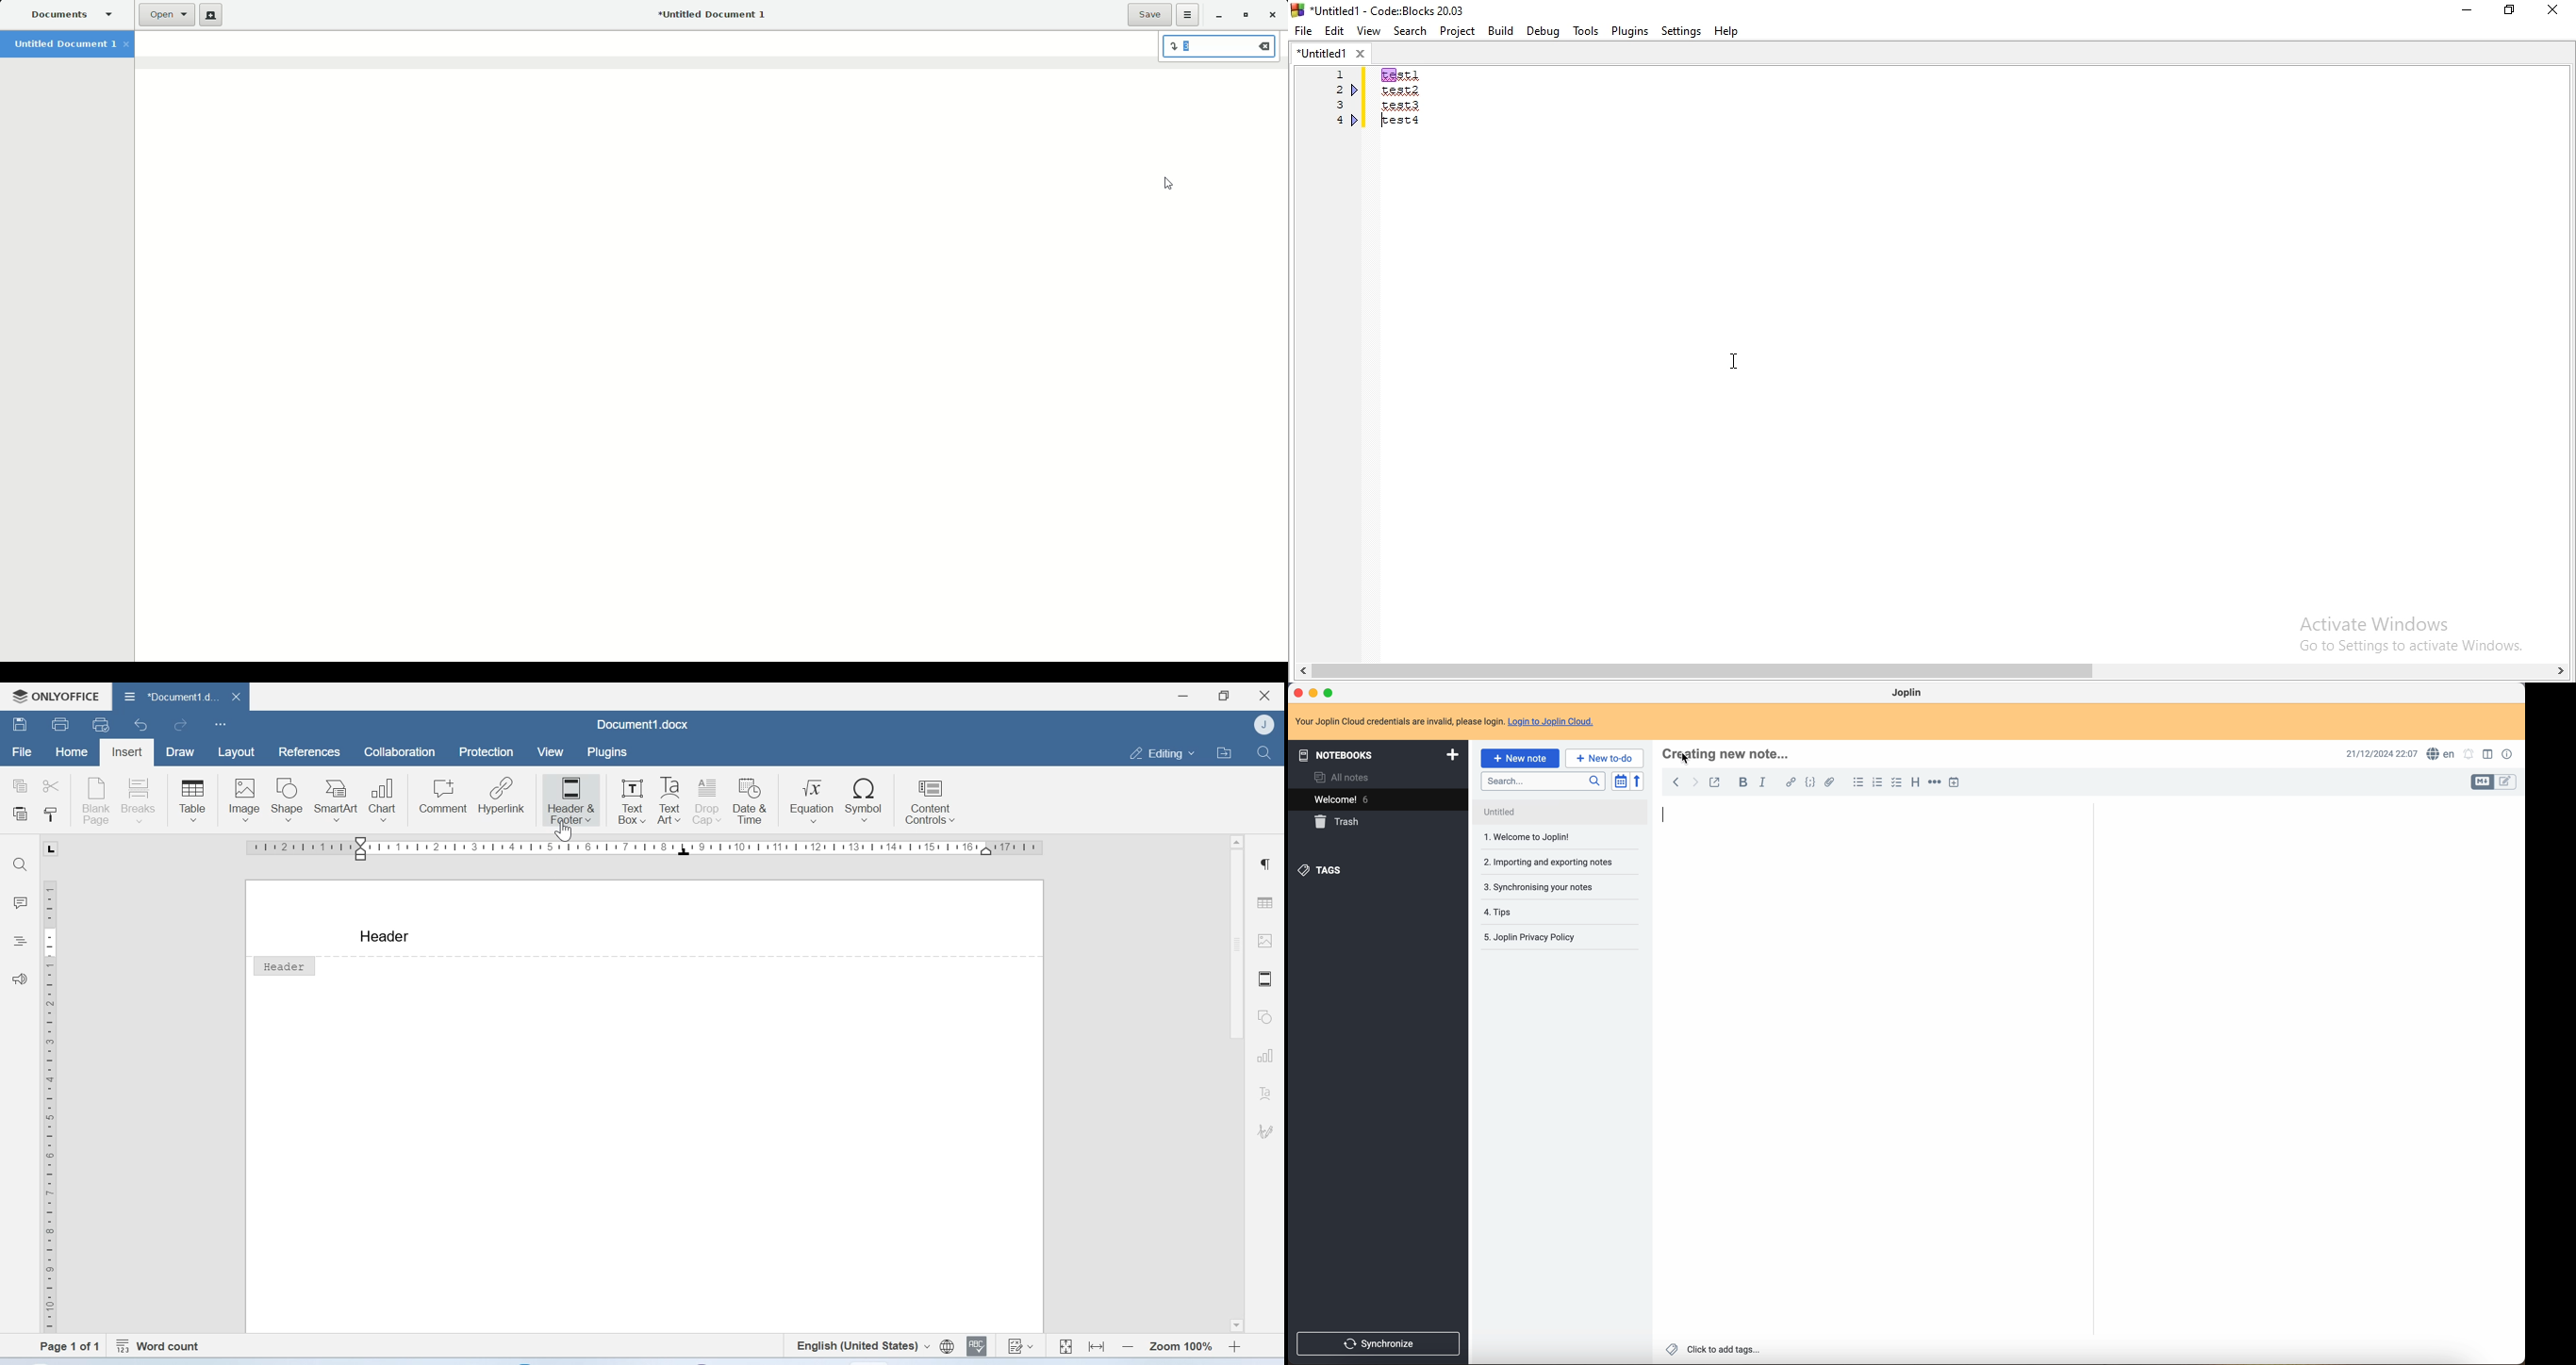 This screenshot has width=2576, height=1372. What do you see at coordinates (2483, 783) in the screenshot?
I see `toggle edit layout` at bounding box center [2483, 783].